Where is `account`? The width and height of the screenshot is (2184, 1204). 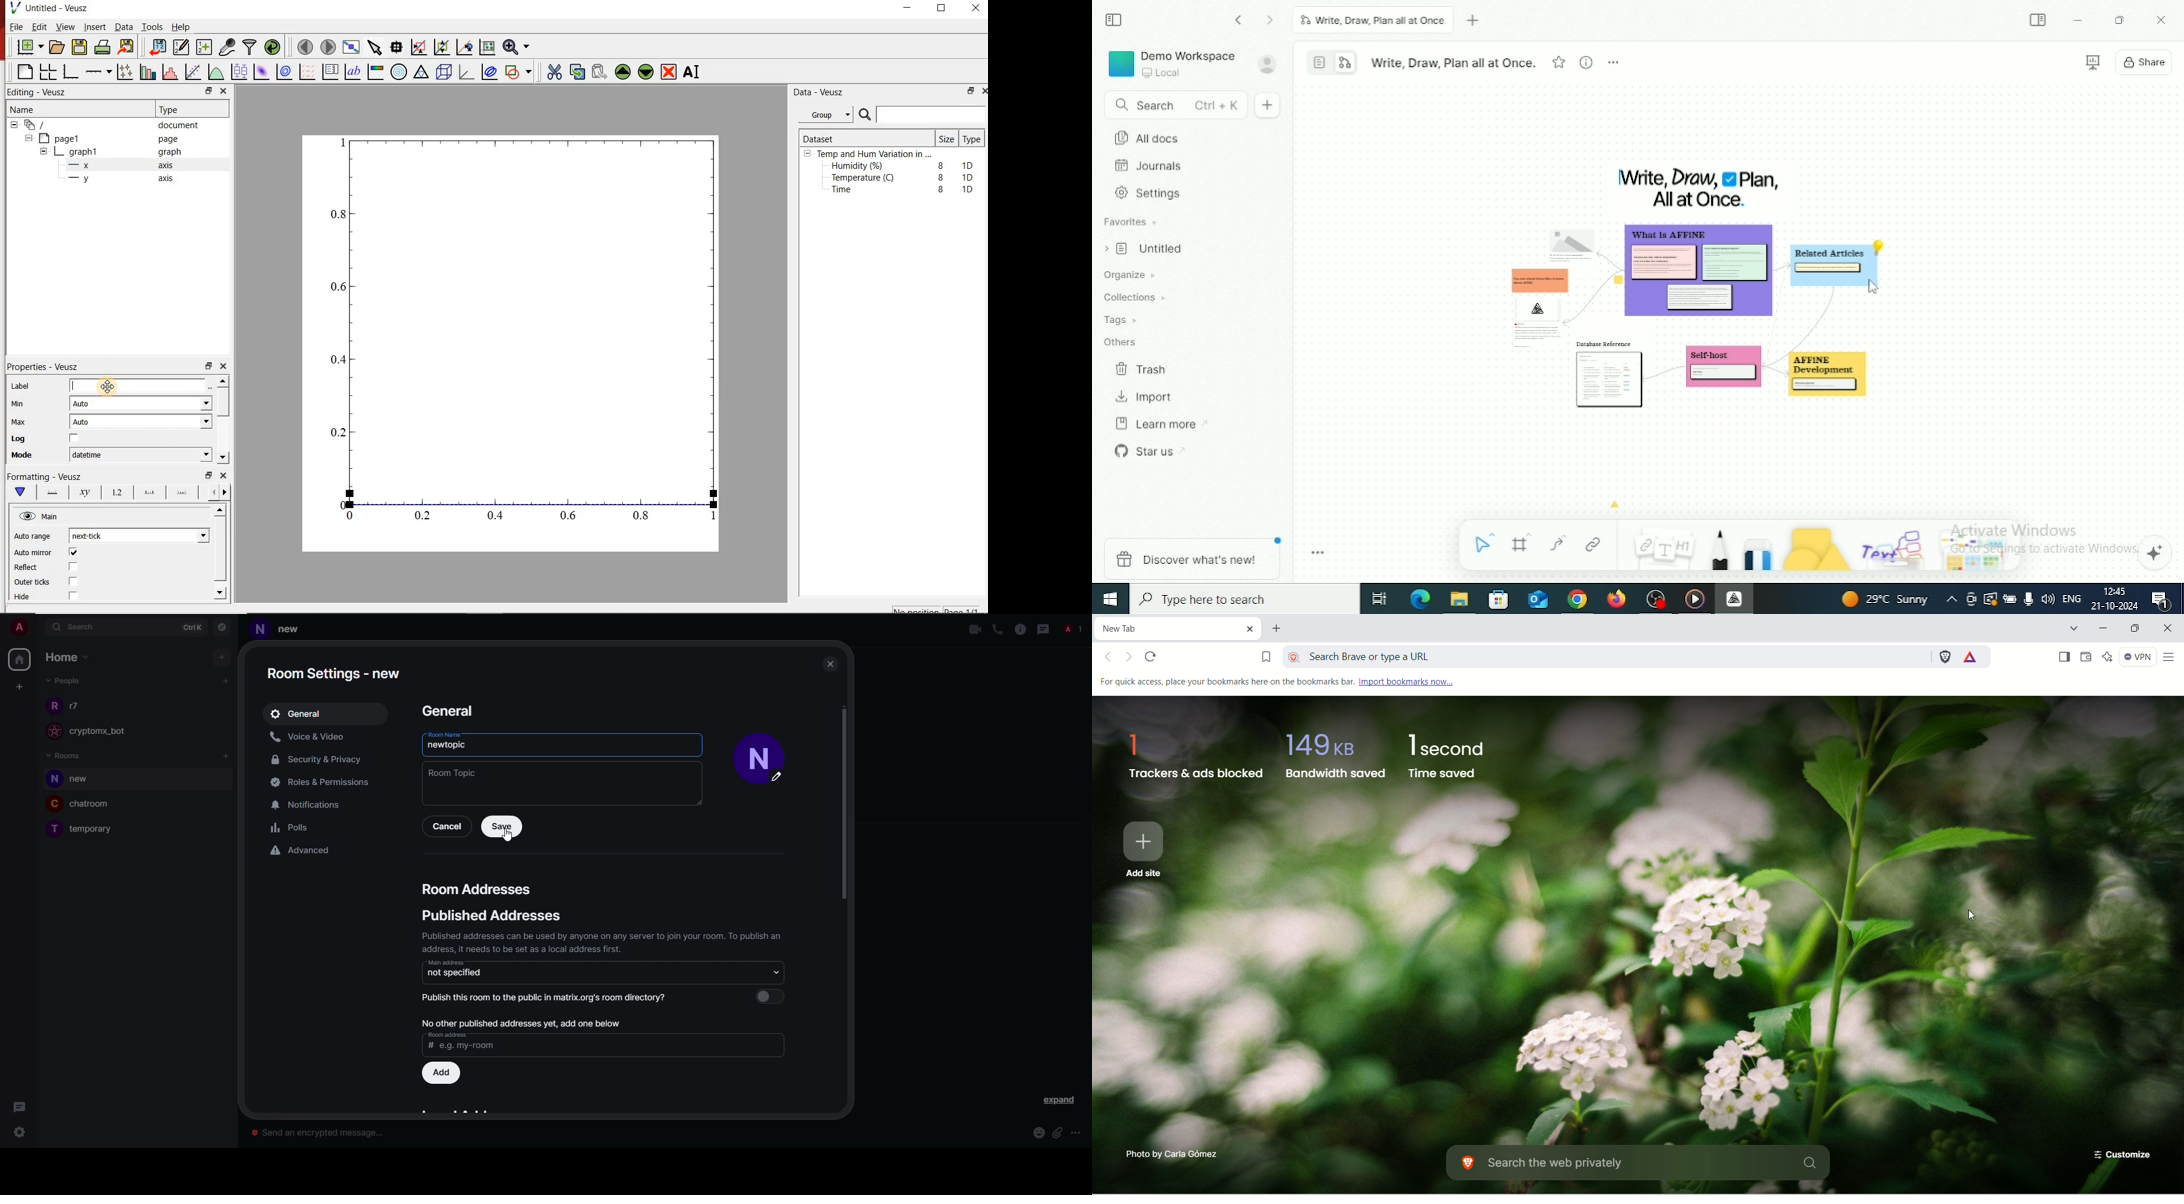 account is located at coordinates (23, 629).